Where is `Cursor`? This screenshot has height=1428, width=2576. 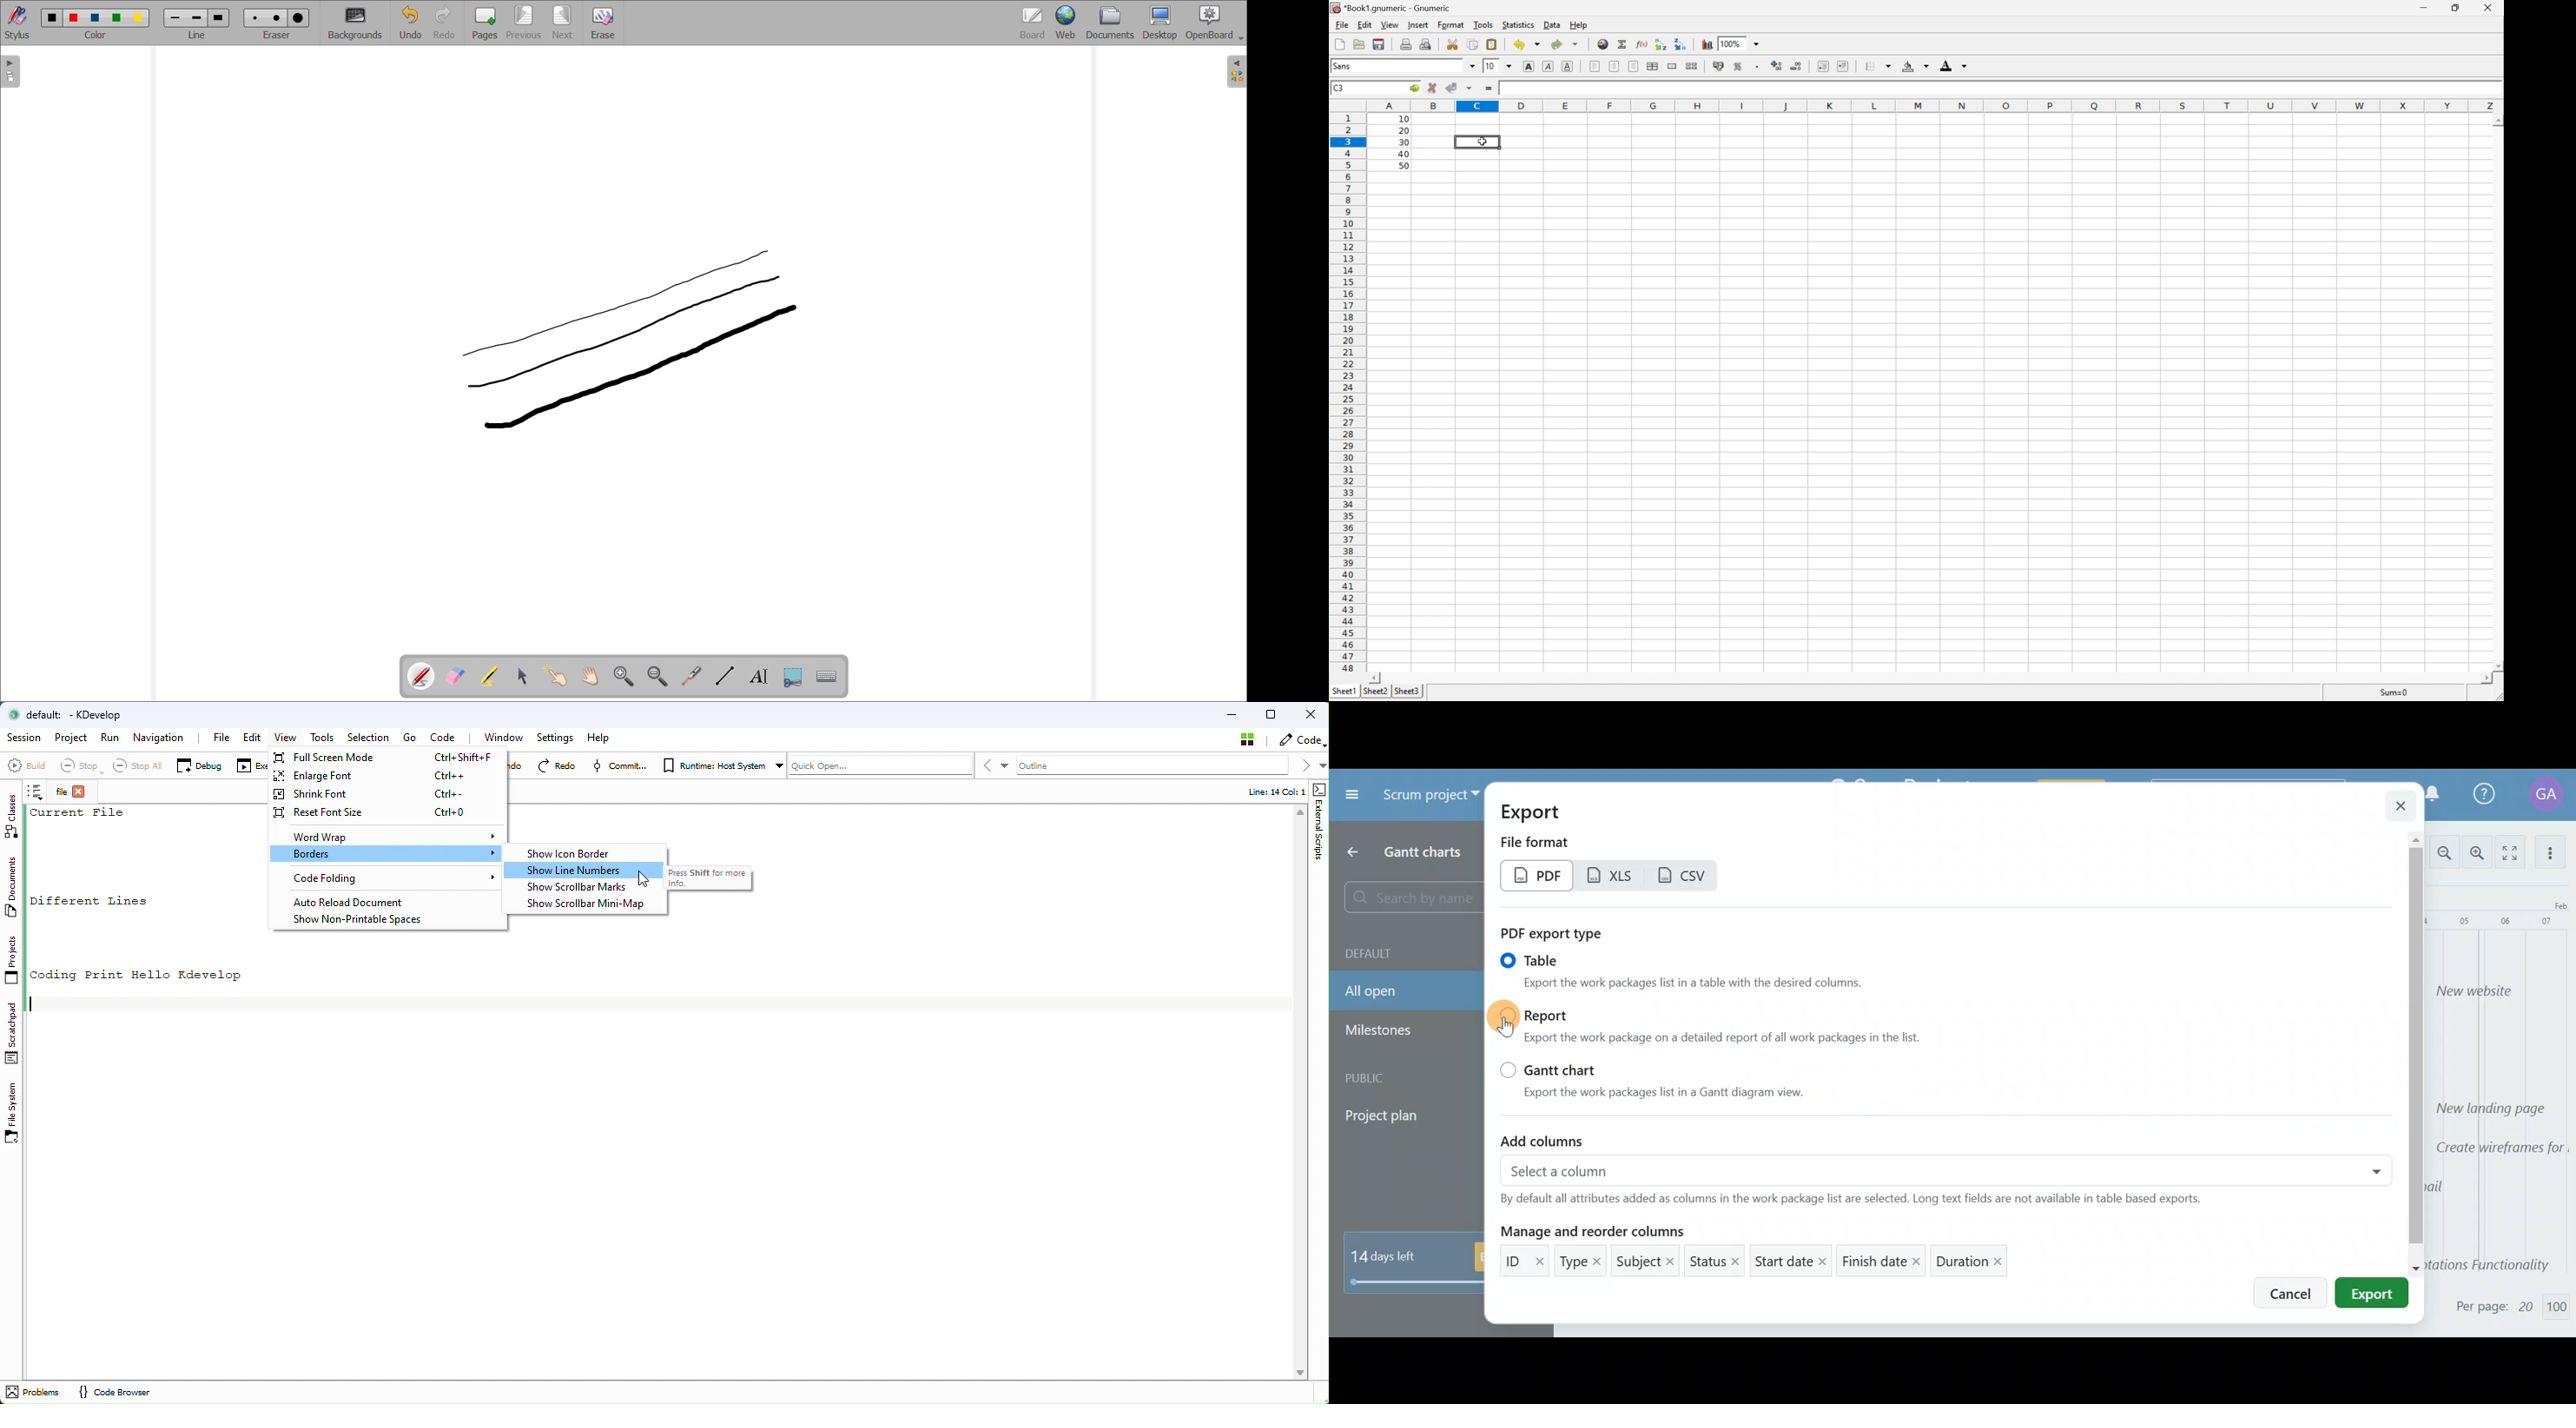 Cursor is located at coordinates (642, 880).